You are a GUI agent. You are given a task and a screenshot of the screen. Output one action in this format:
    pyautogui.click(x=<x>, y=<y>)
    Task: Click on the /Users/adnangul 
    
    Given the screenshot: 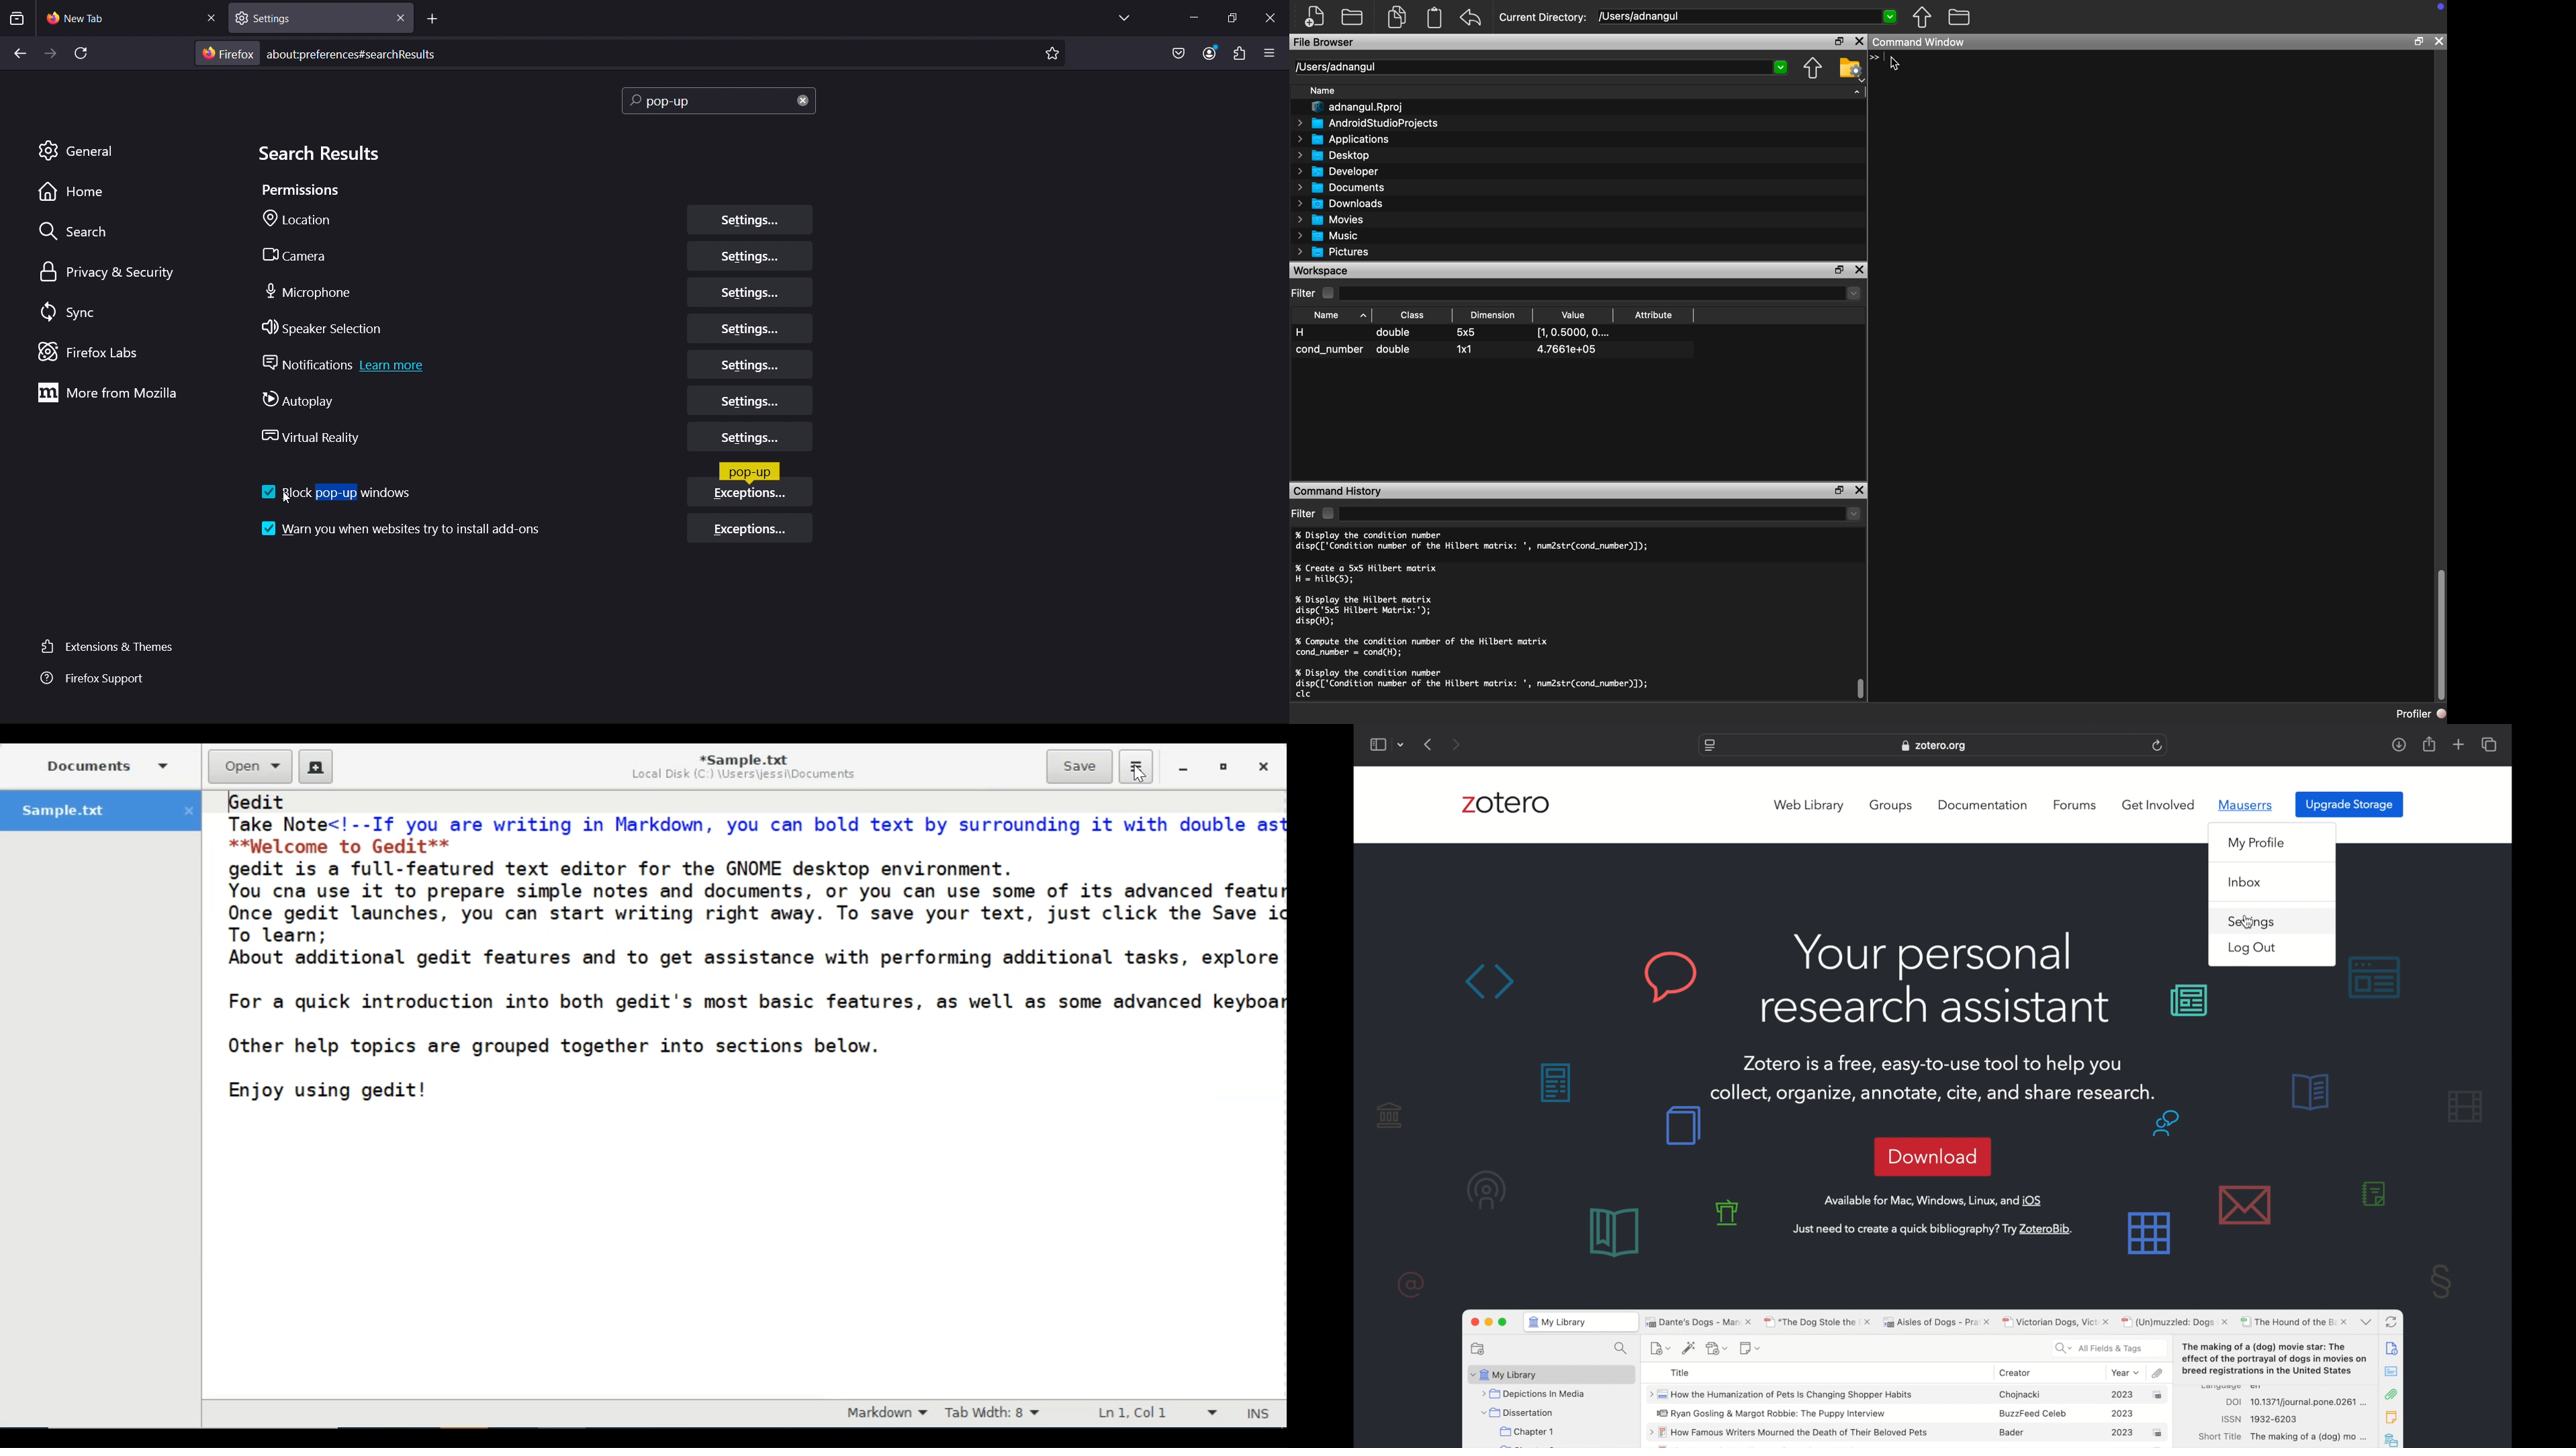 What is the action you would take?
    pyautogui.click(x=1542, y=67)
    